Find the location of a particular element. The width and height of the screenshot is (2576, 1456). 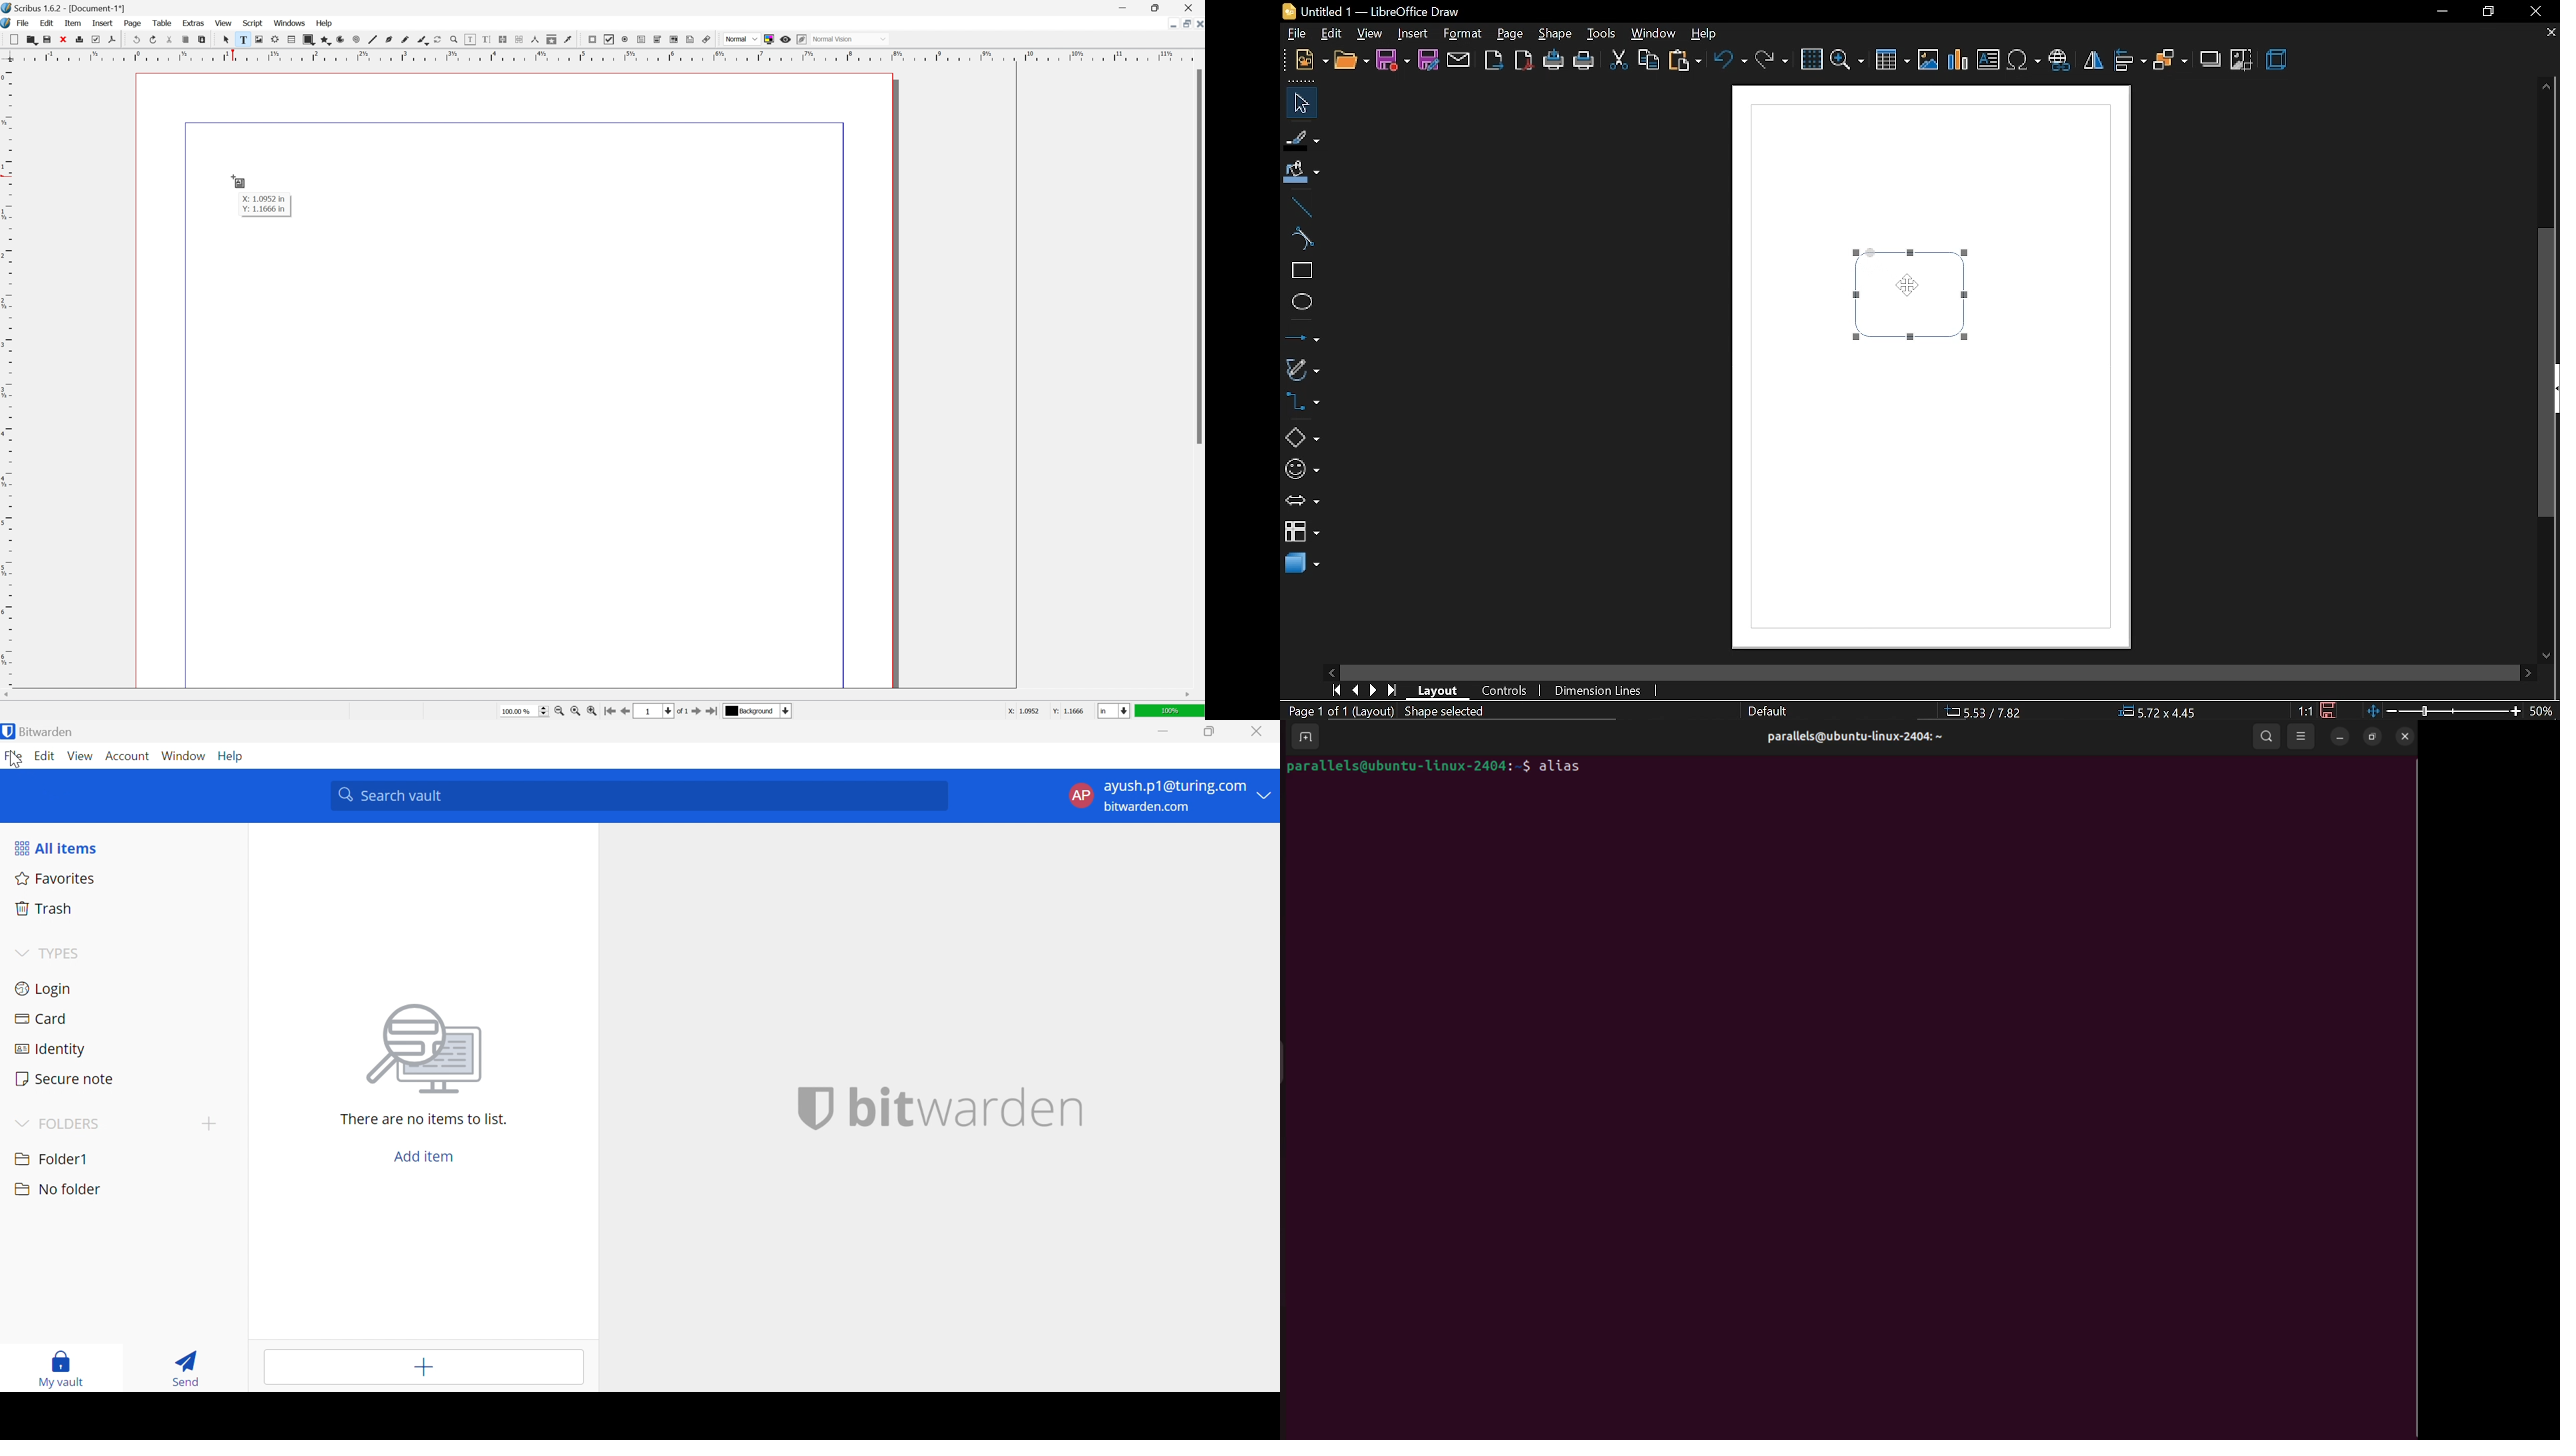

bezier curve is located at coordinates (389, 39).